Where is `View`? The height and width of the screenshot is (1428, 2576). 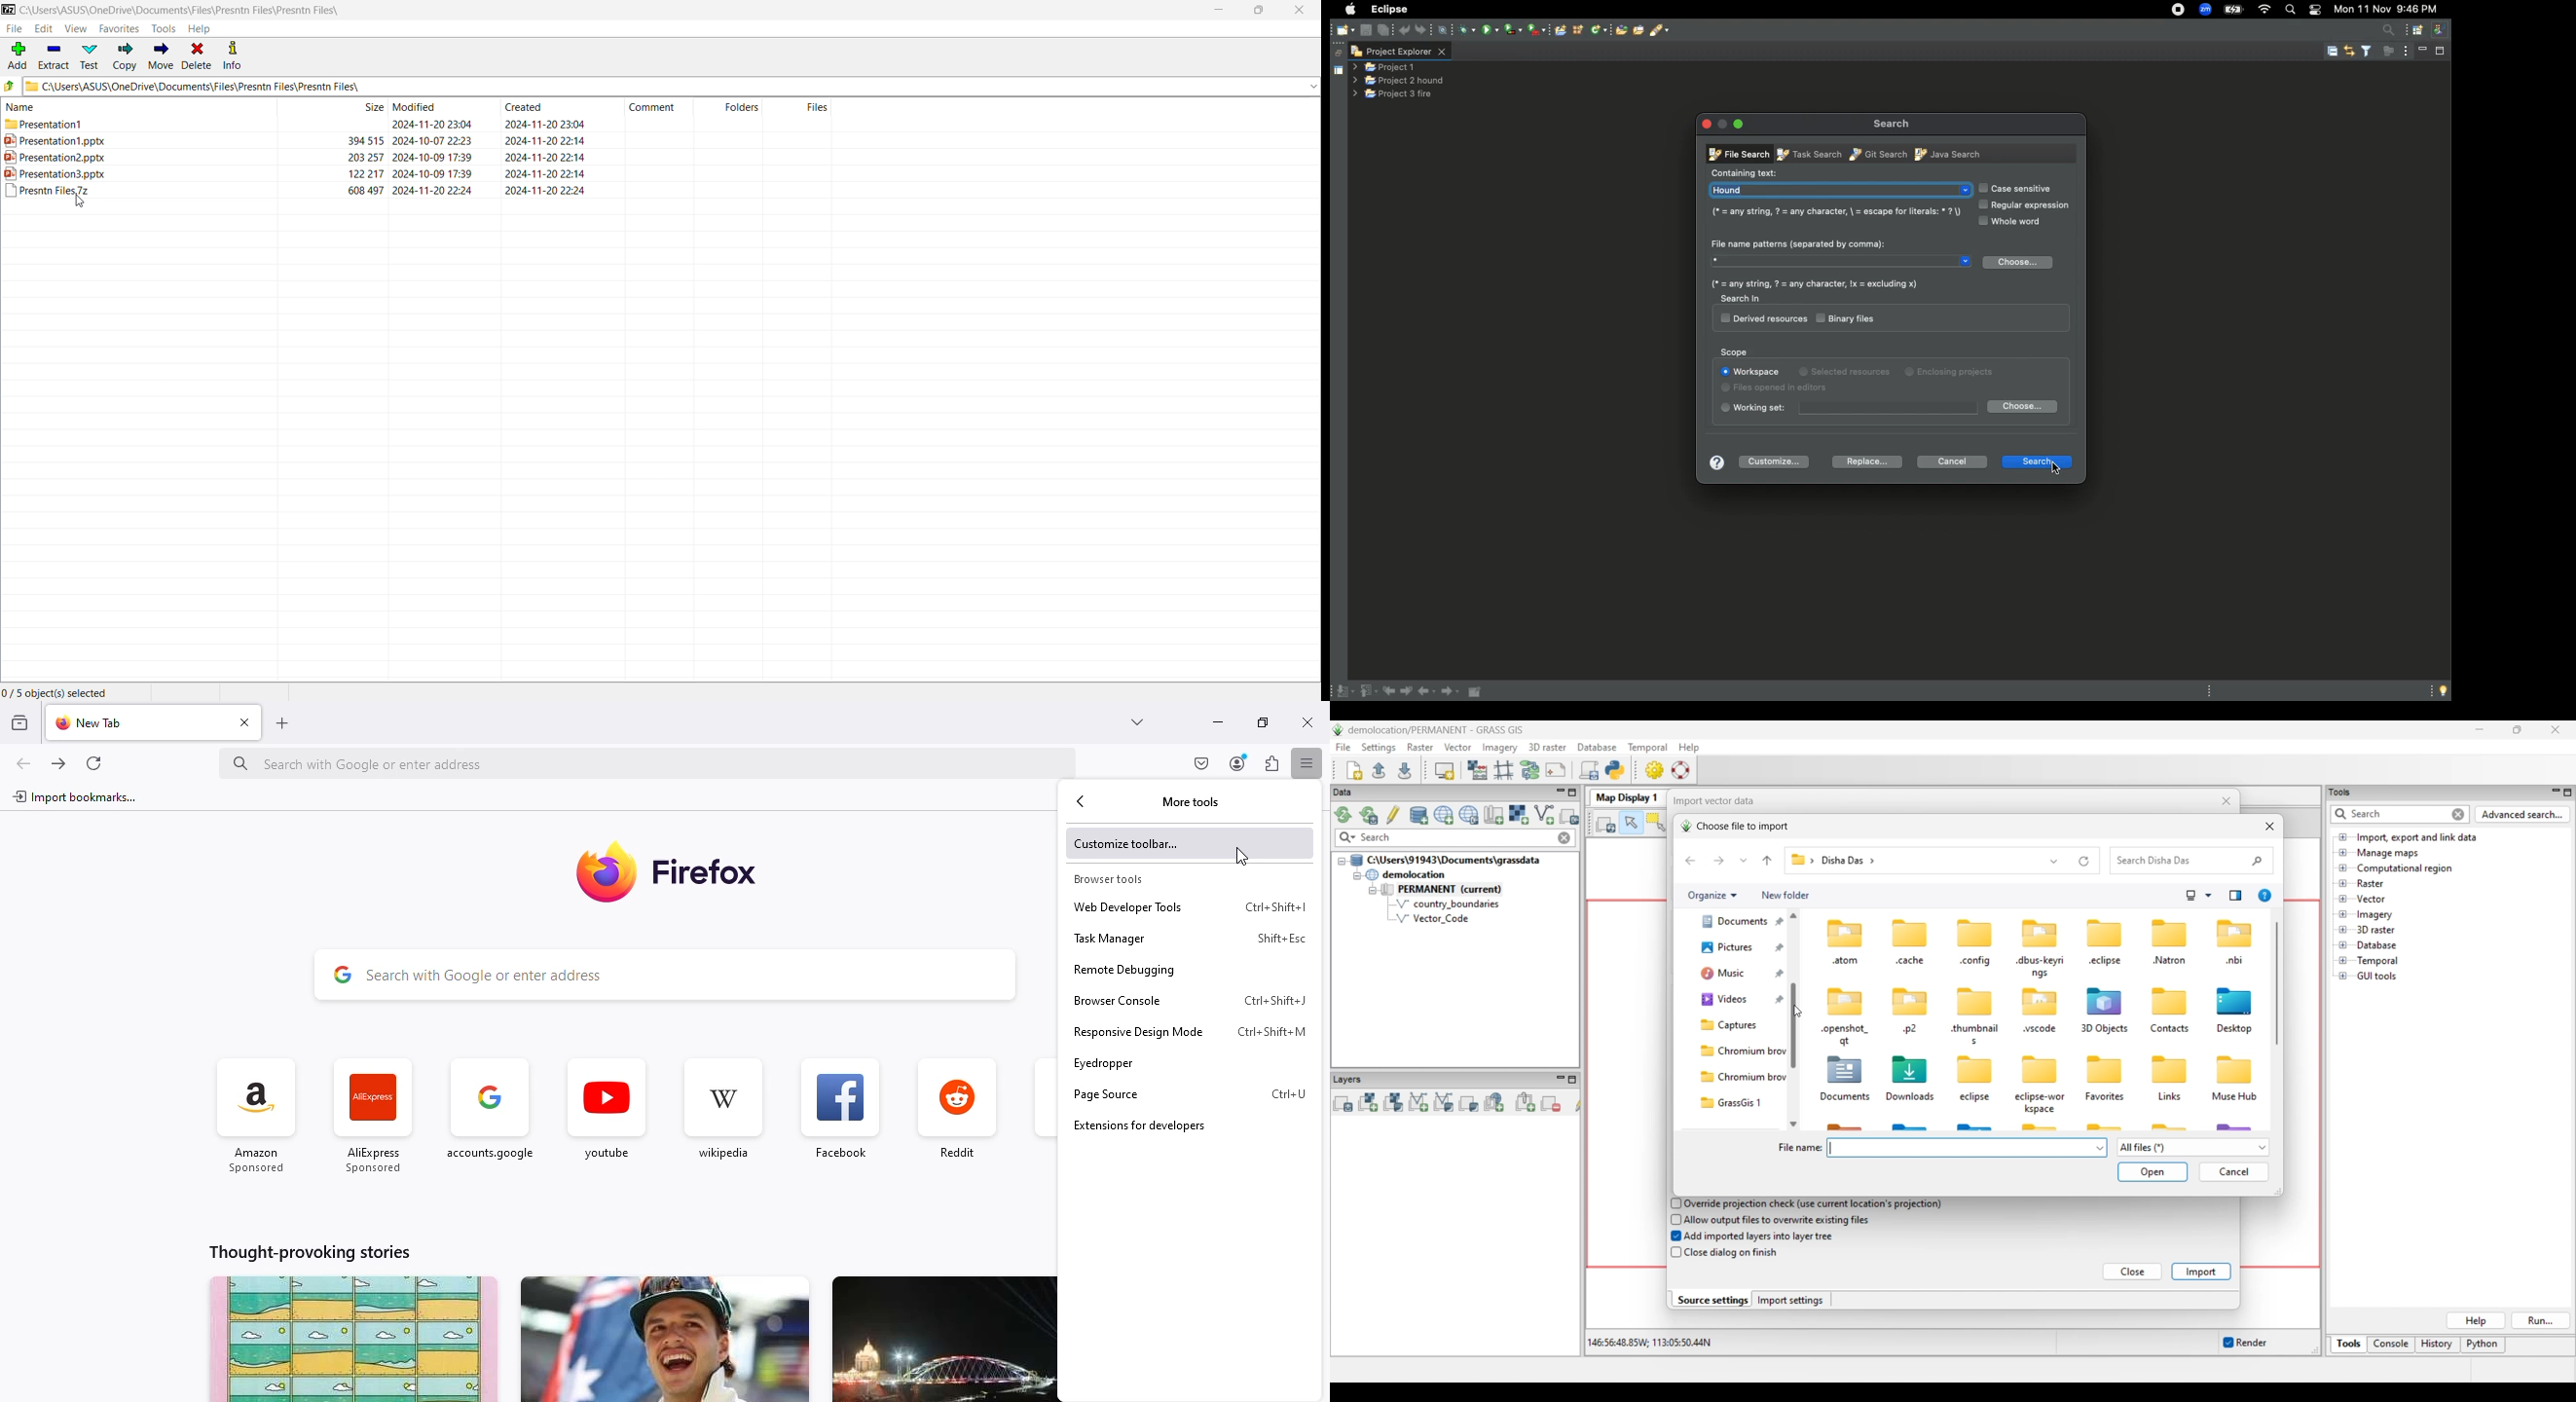 View is located at coordinates (76, 29).